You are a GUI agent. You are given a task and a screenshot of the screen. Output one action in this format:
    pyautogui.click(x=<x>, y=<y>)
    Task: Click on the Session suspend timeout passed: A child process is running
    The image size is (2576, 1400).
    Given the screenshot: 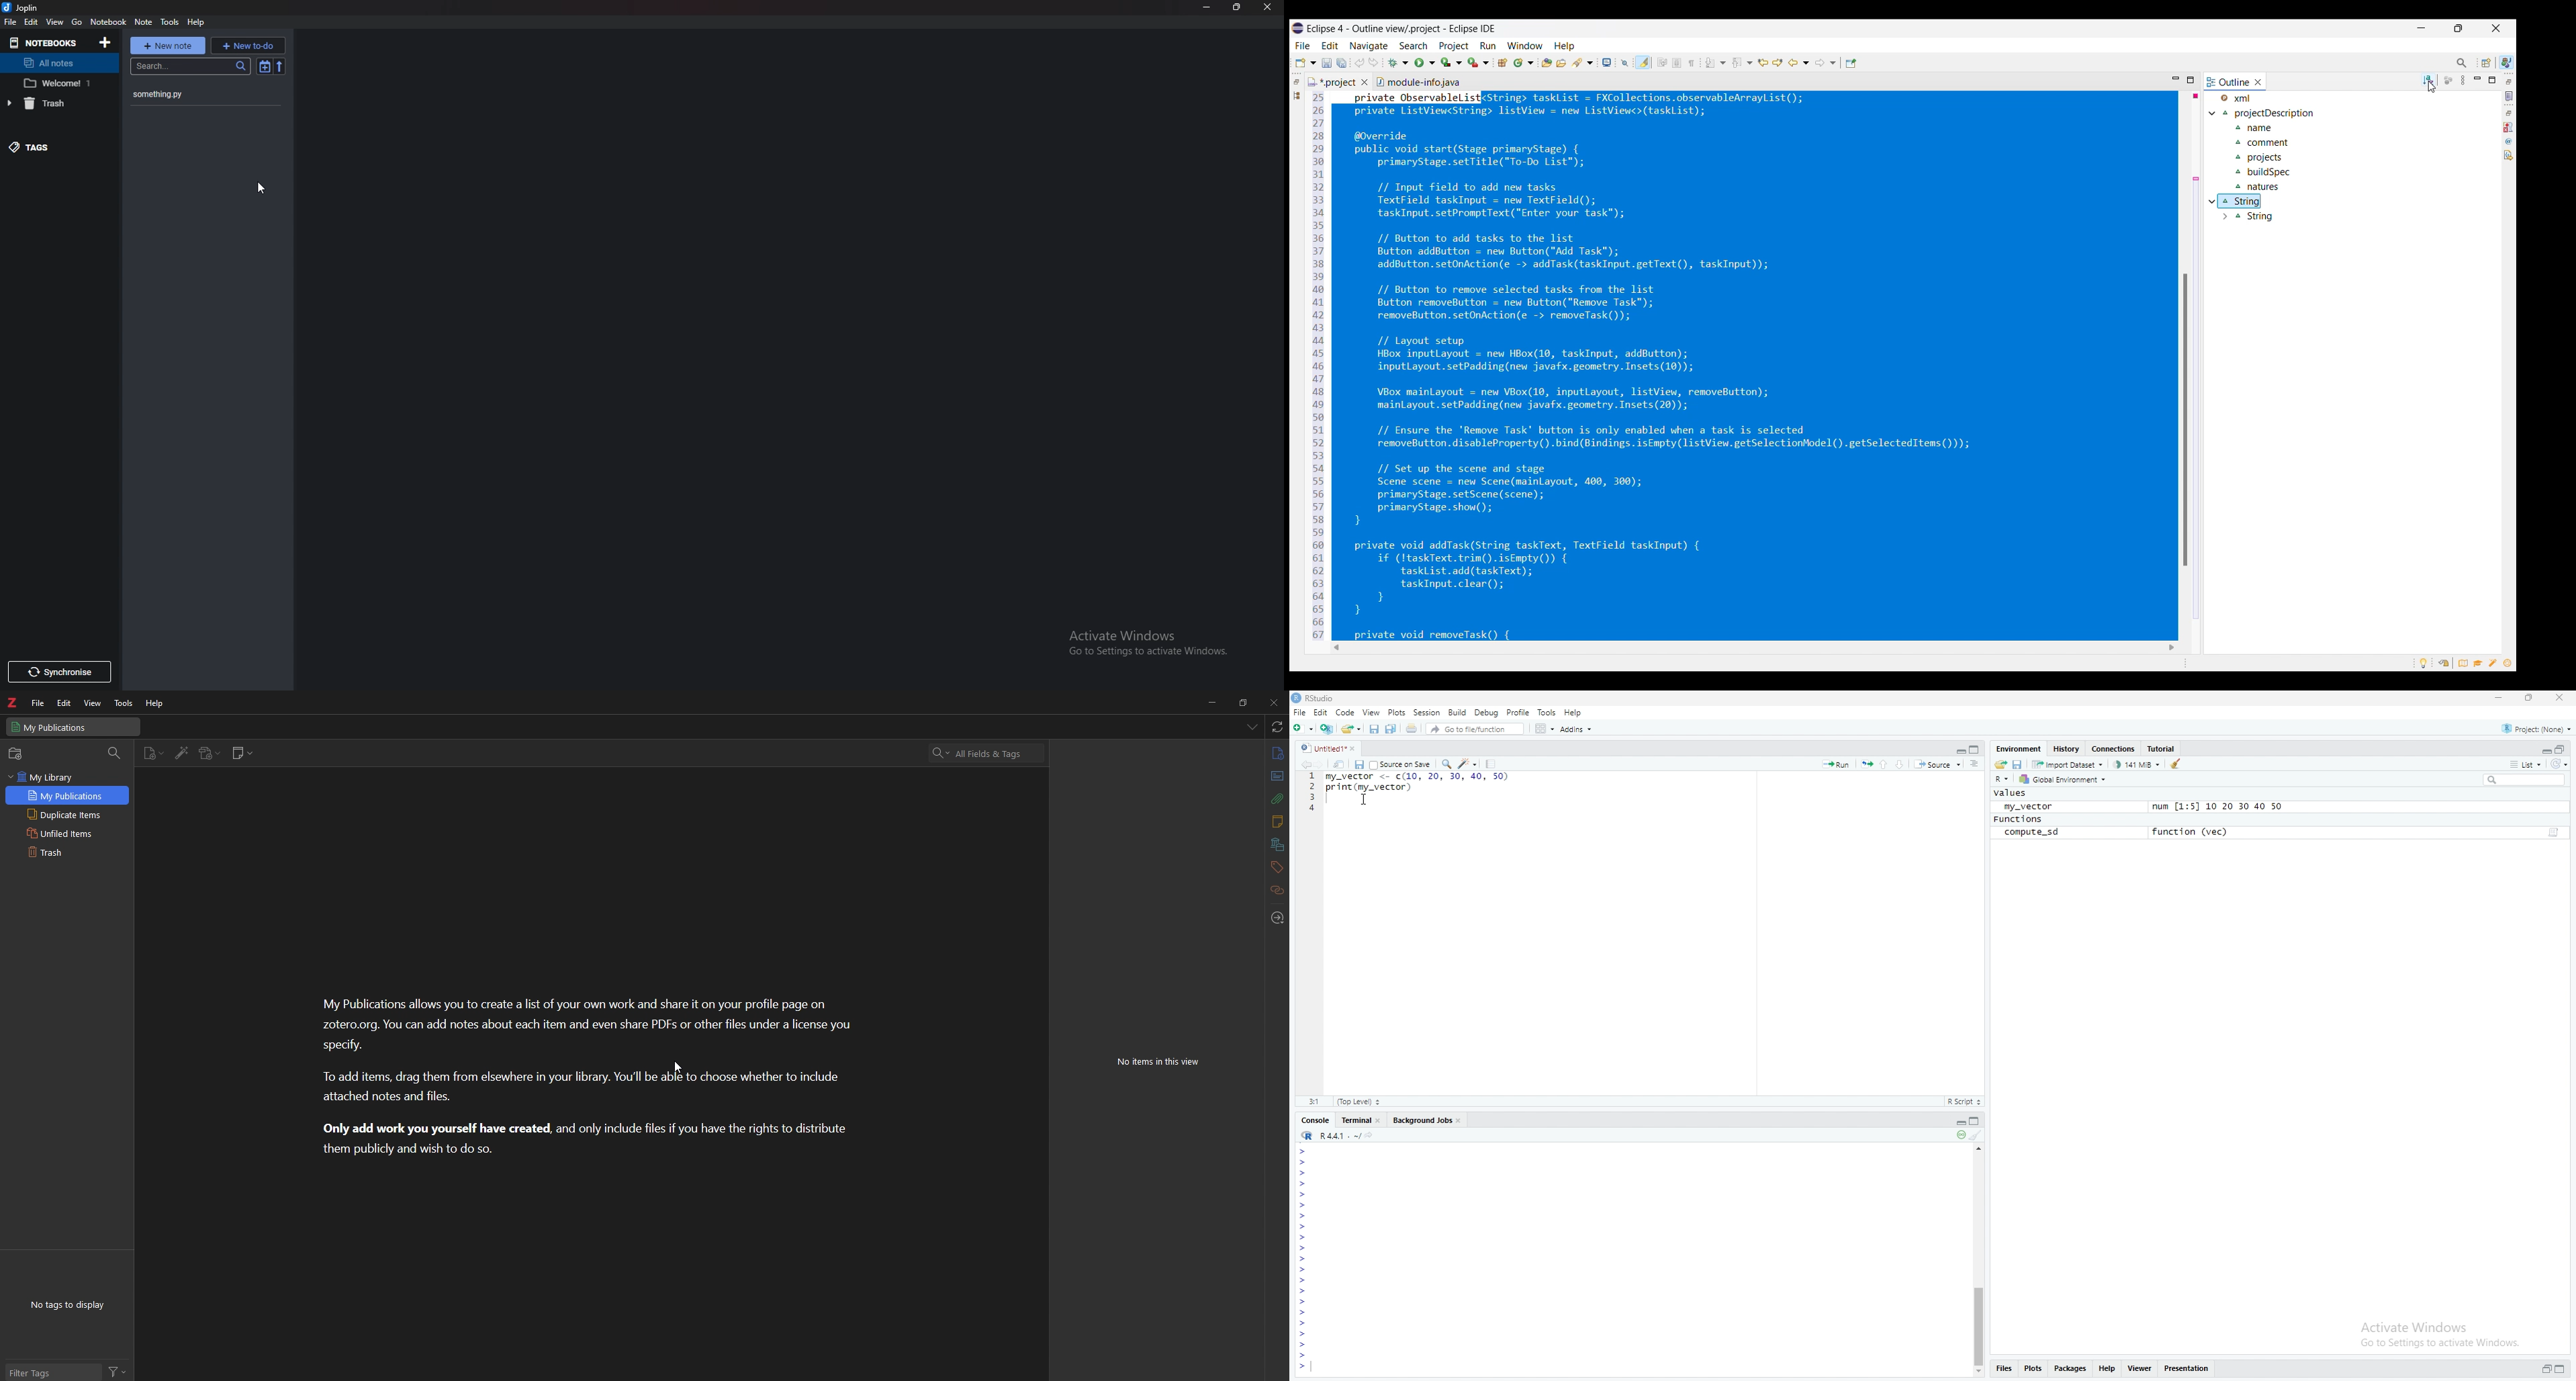 What is the action you would take?
    pyautogui.click(x=1960, y=1136)
    